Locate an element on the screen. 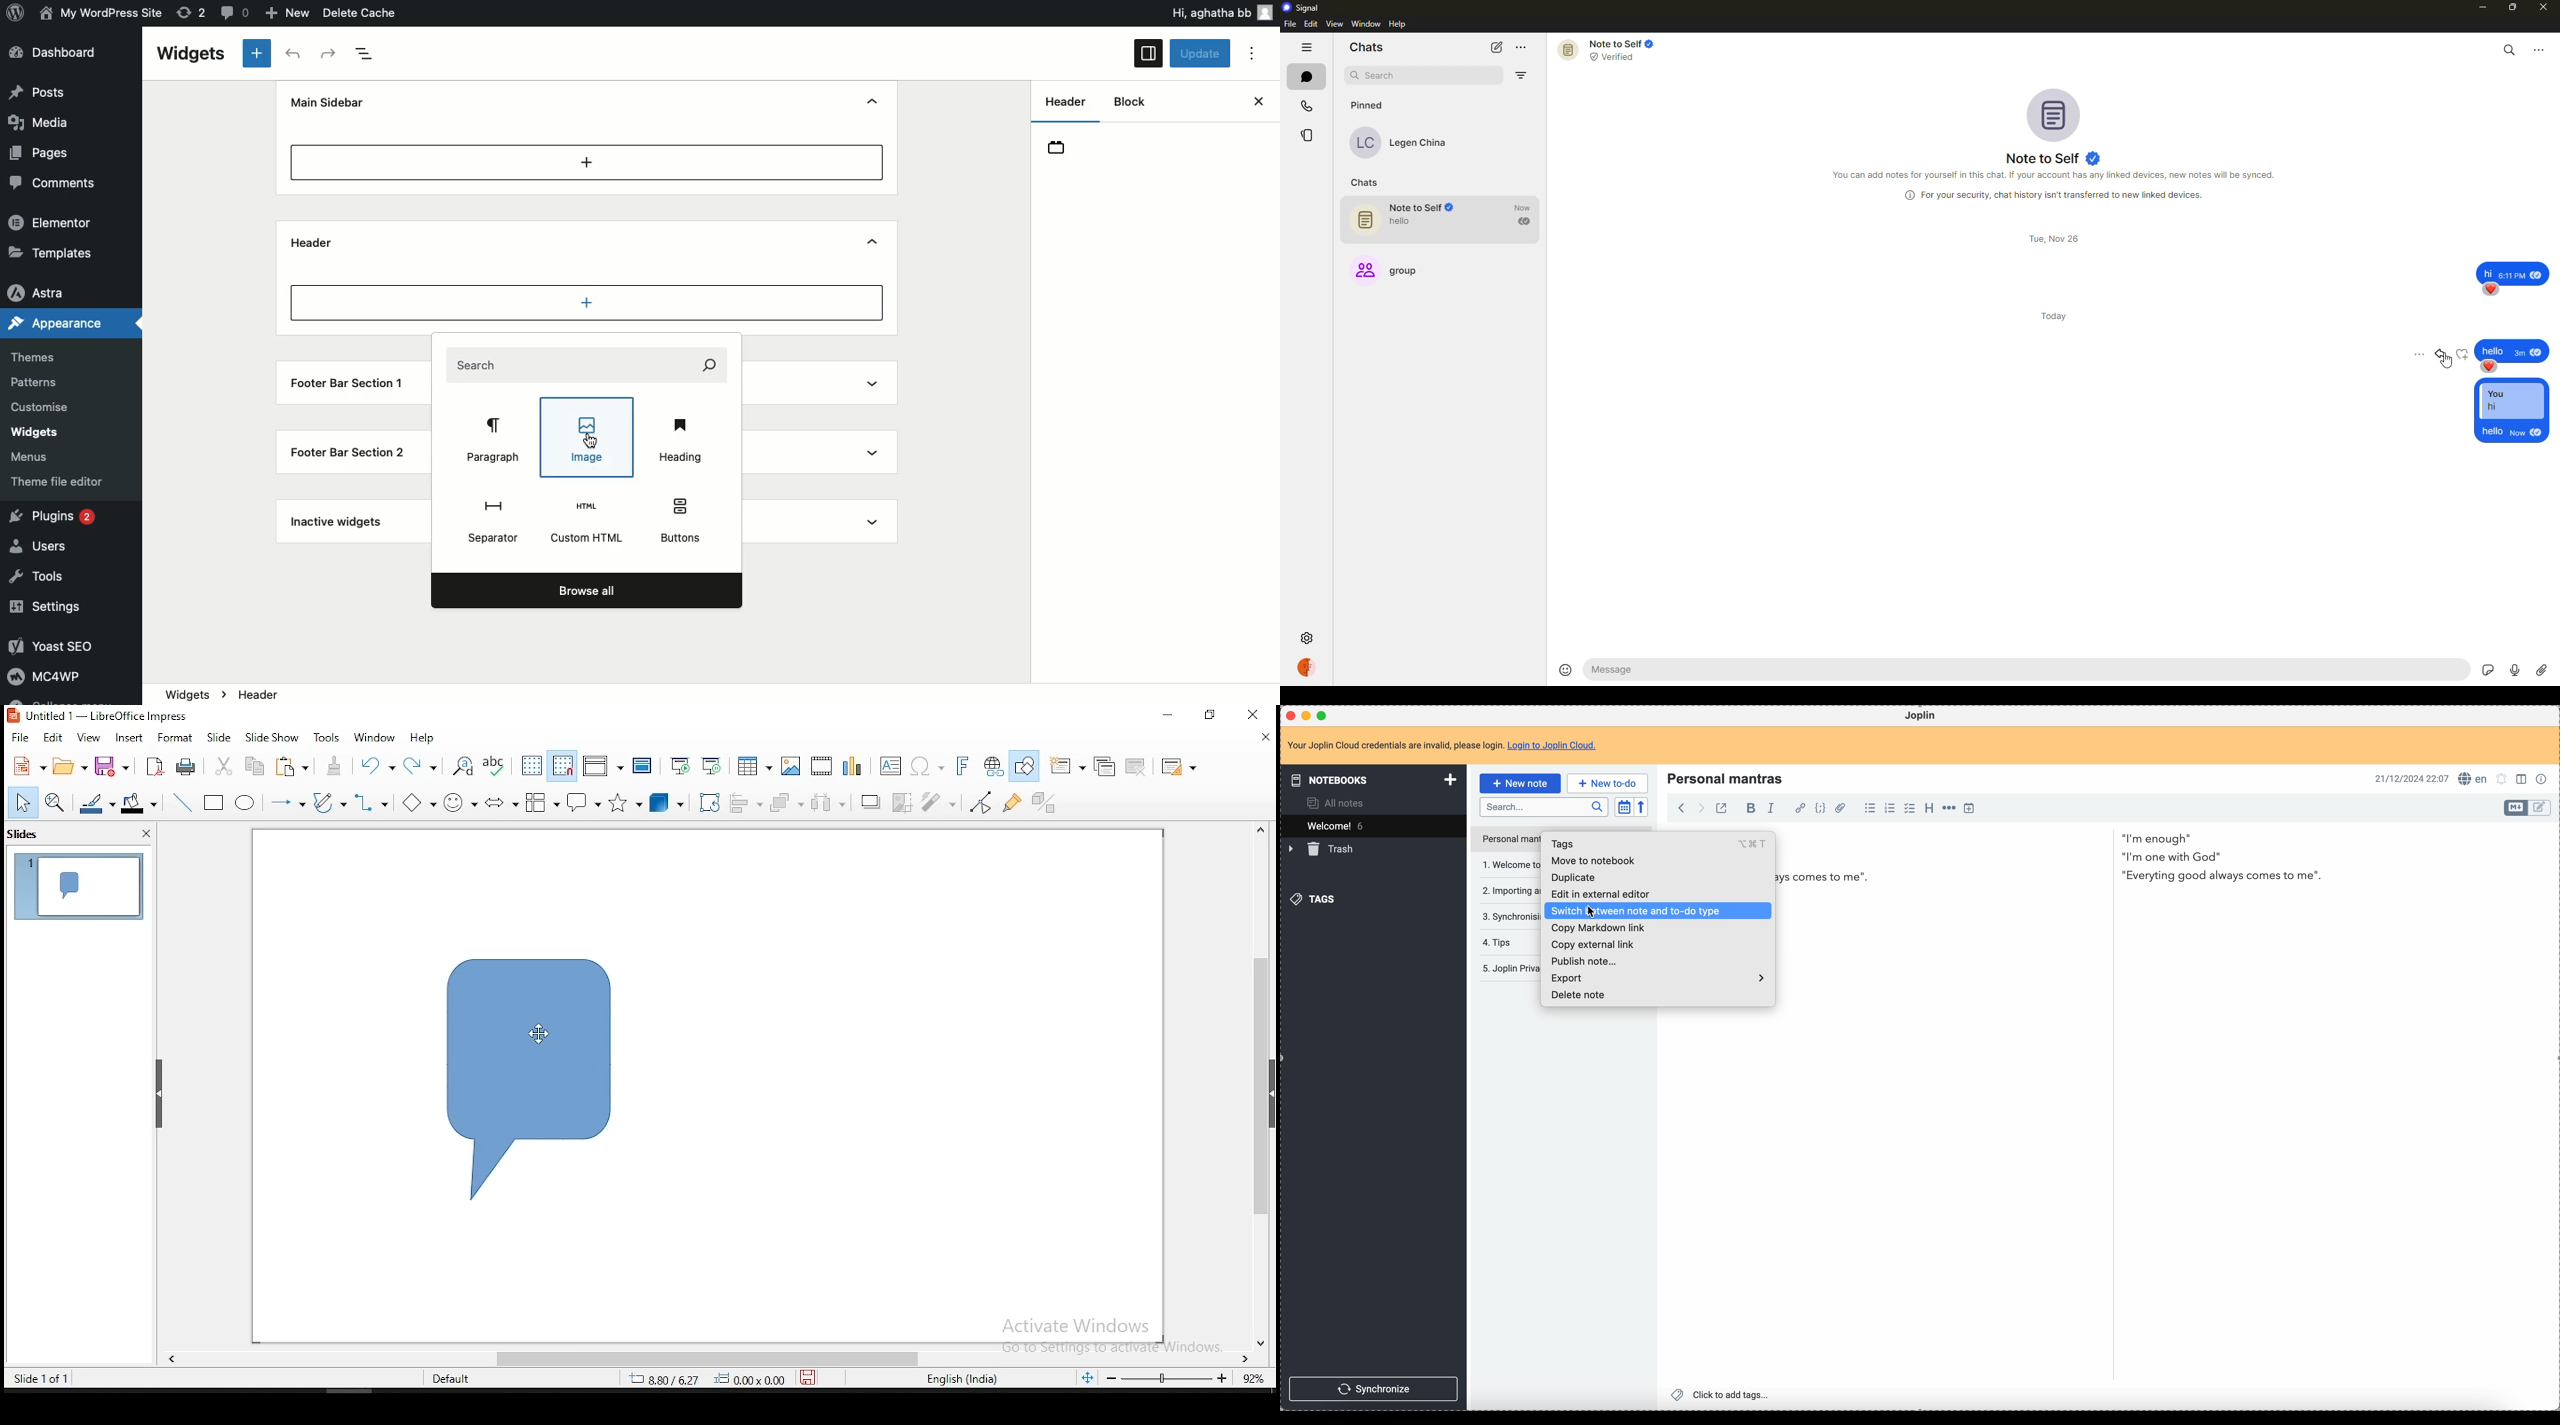 The image size is (2576, 1428). default is located at coordinates (453, 1379).